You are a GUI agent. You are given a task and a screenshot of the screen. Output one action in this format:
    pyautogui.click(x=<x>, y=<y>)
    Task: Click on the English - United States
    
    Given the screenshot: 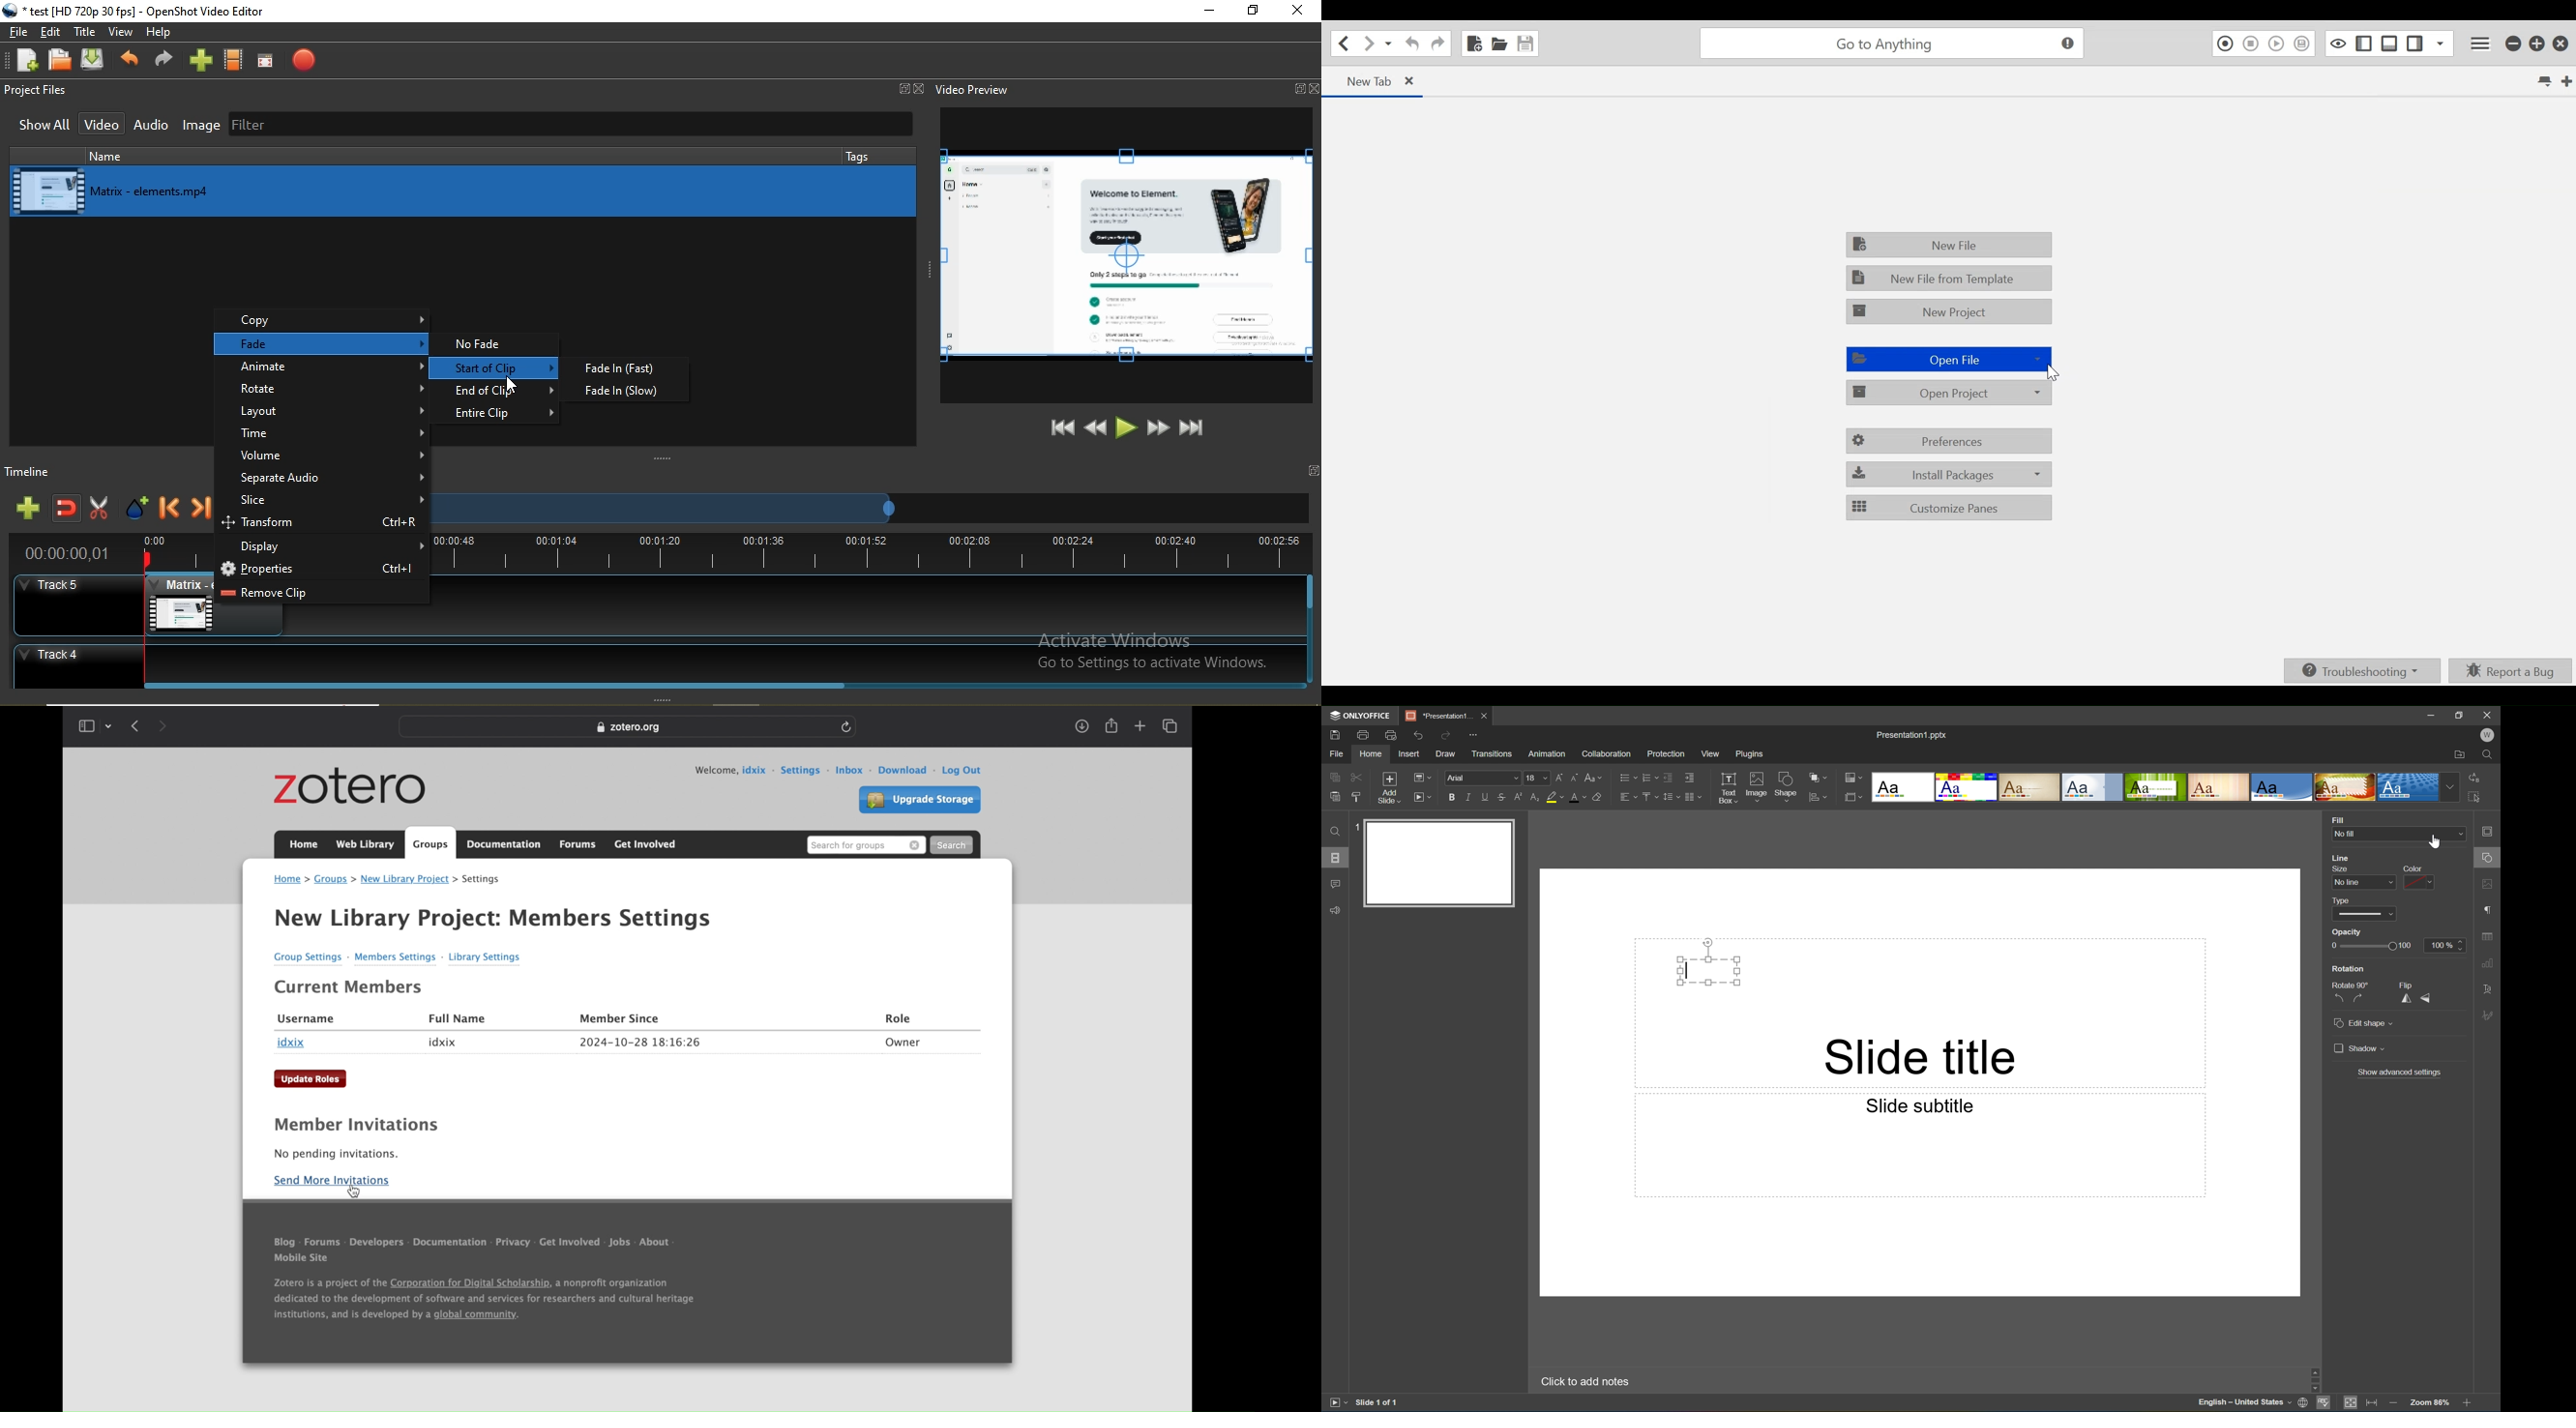 What is the action you would take?
    pyautogui.click(x=2245, y=1403)
    